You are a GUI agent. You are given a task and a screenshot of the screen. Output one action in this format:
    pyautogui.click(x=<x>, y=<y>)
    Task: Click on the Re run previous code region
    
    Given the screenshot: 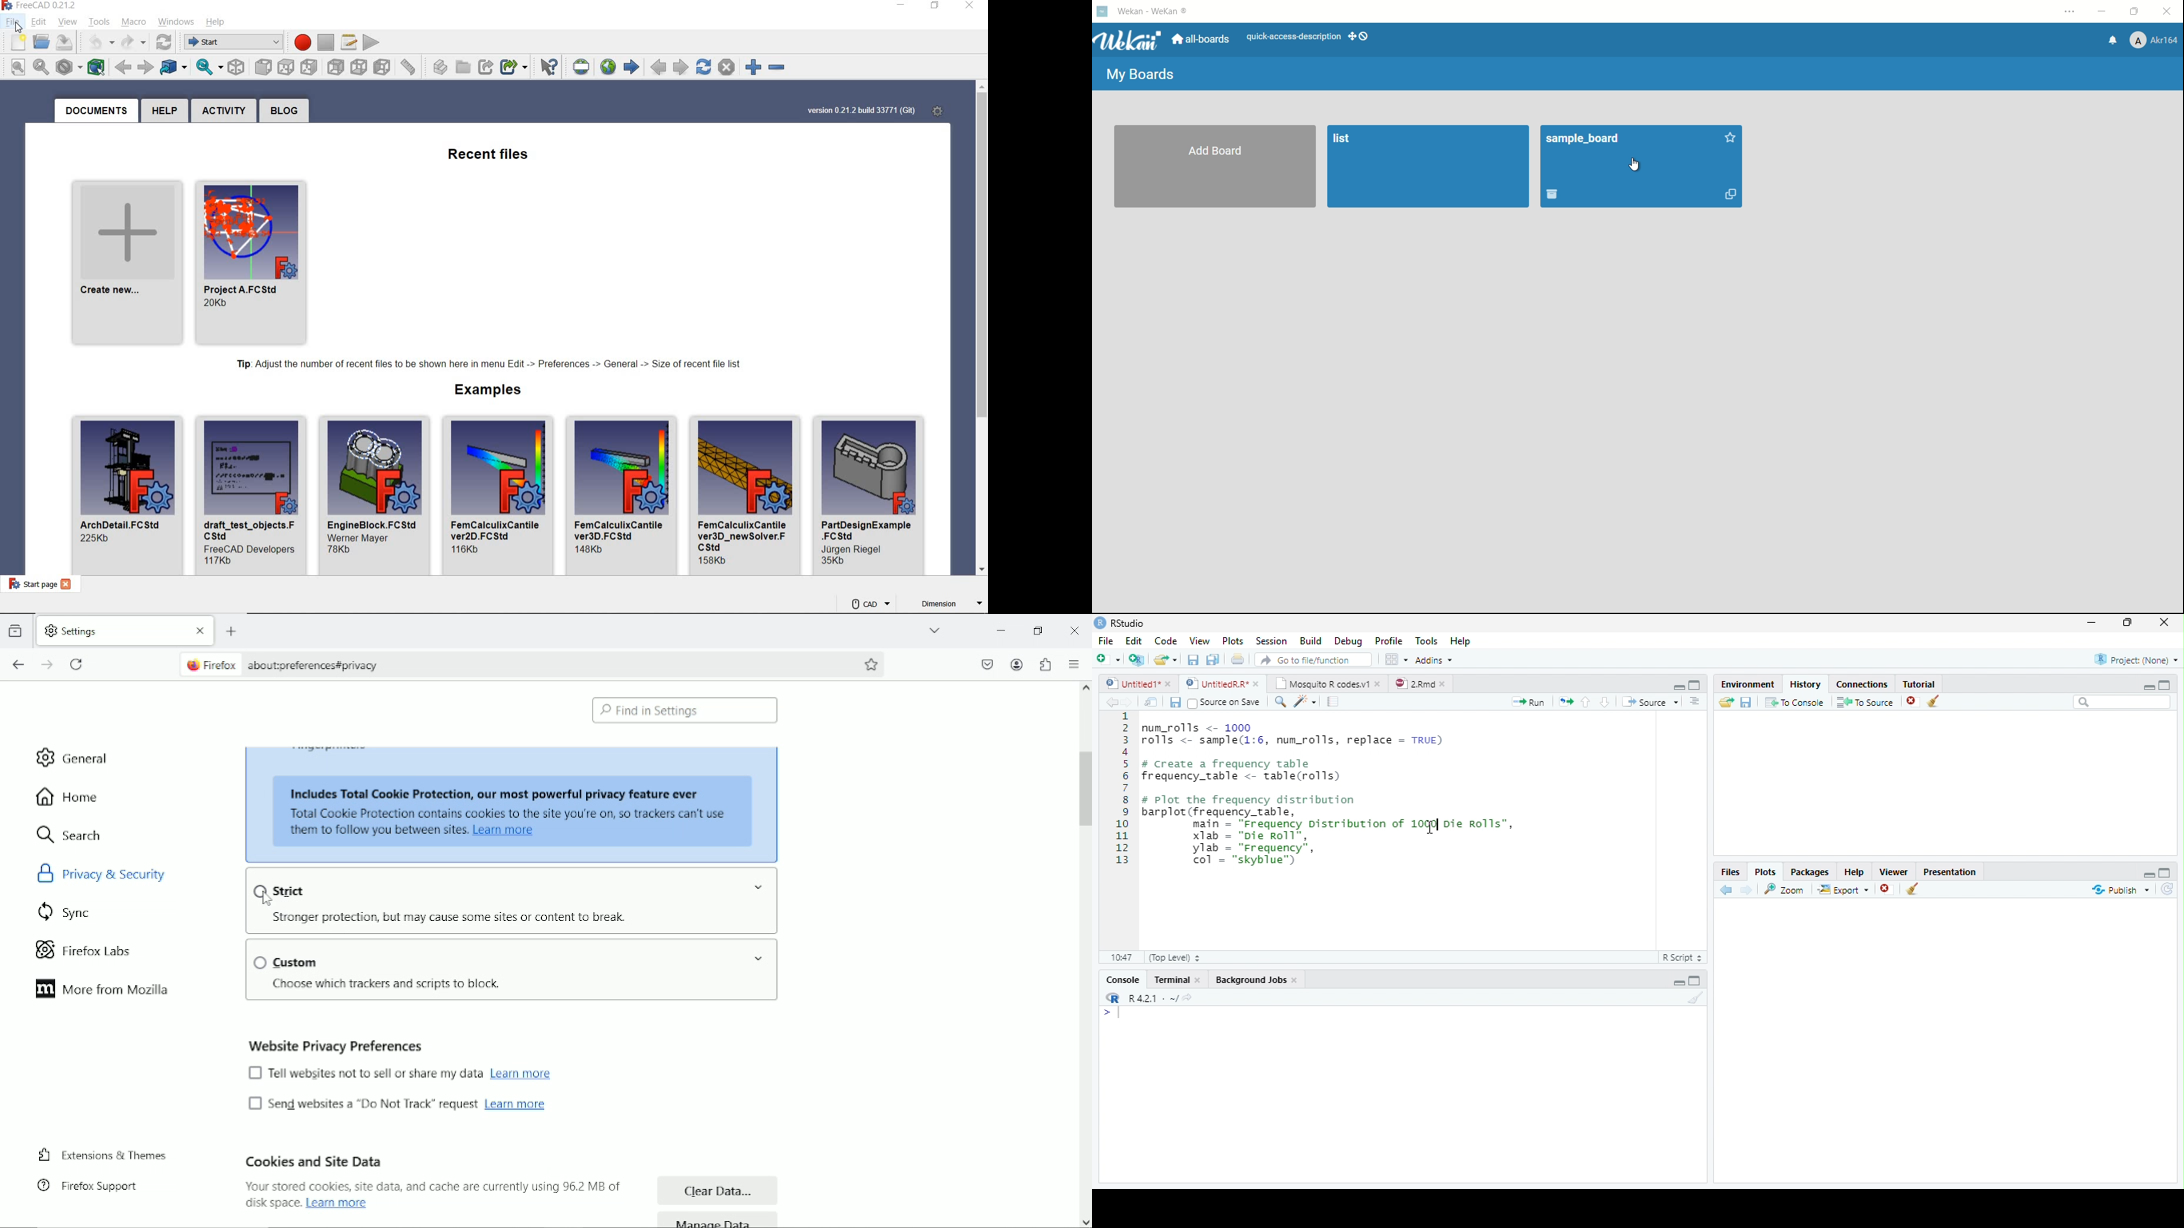 What is the action you would take?
    pyautogui.click(x=1564, y=703)
    